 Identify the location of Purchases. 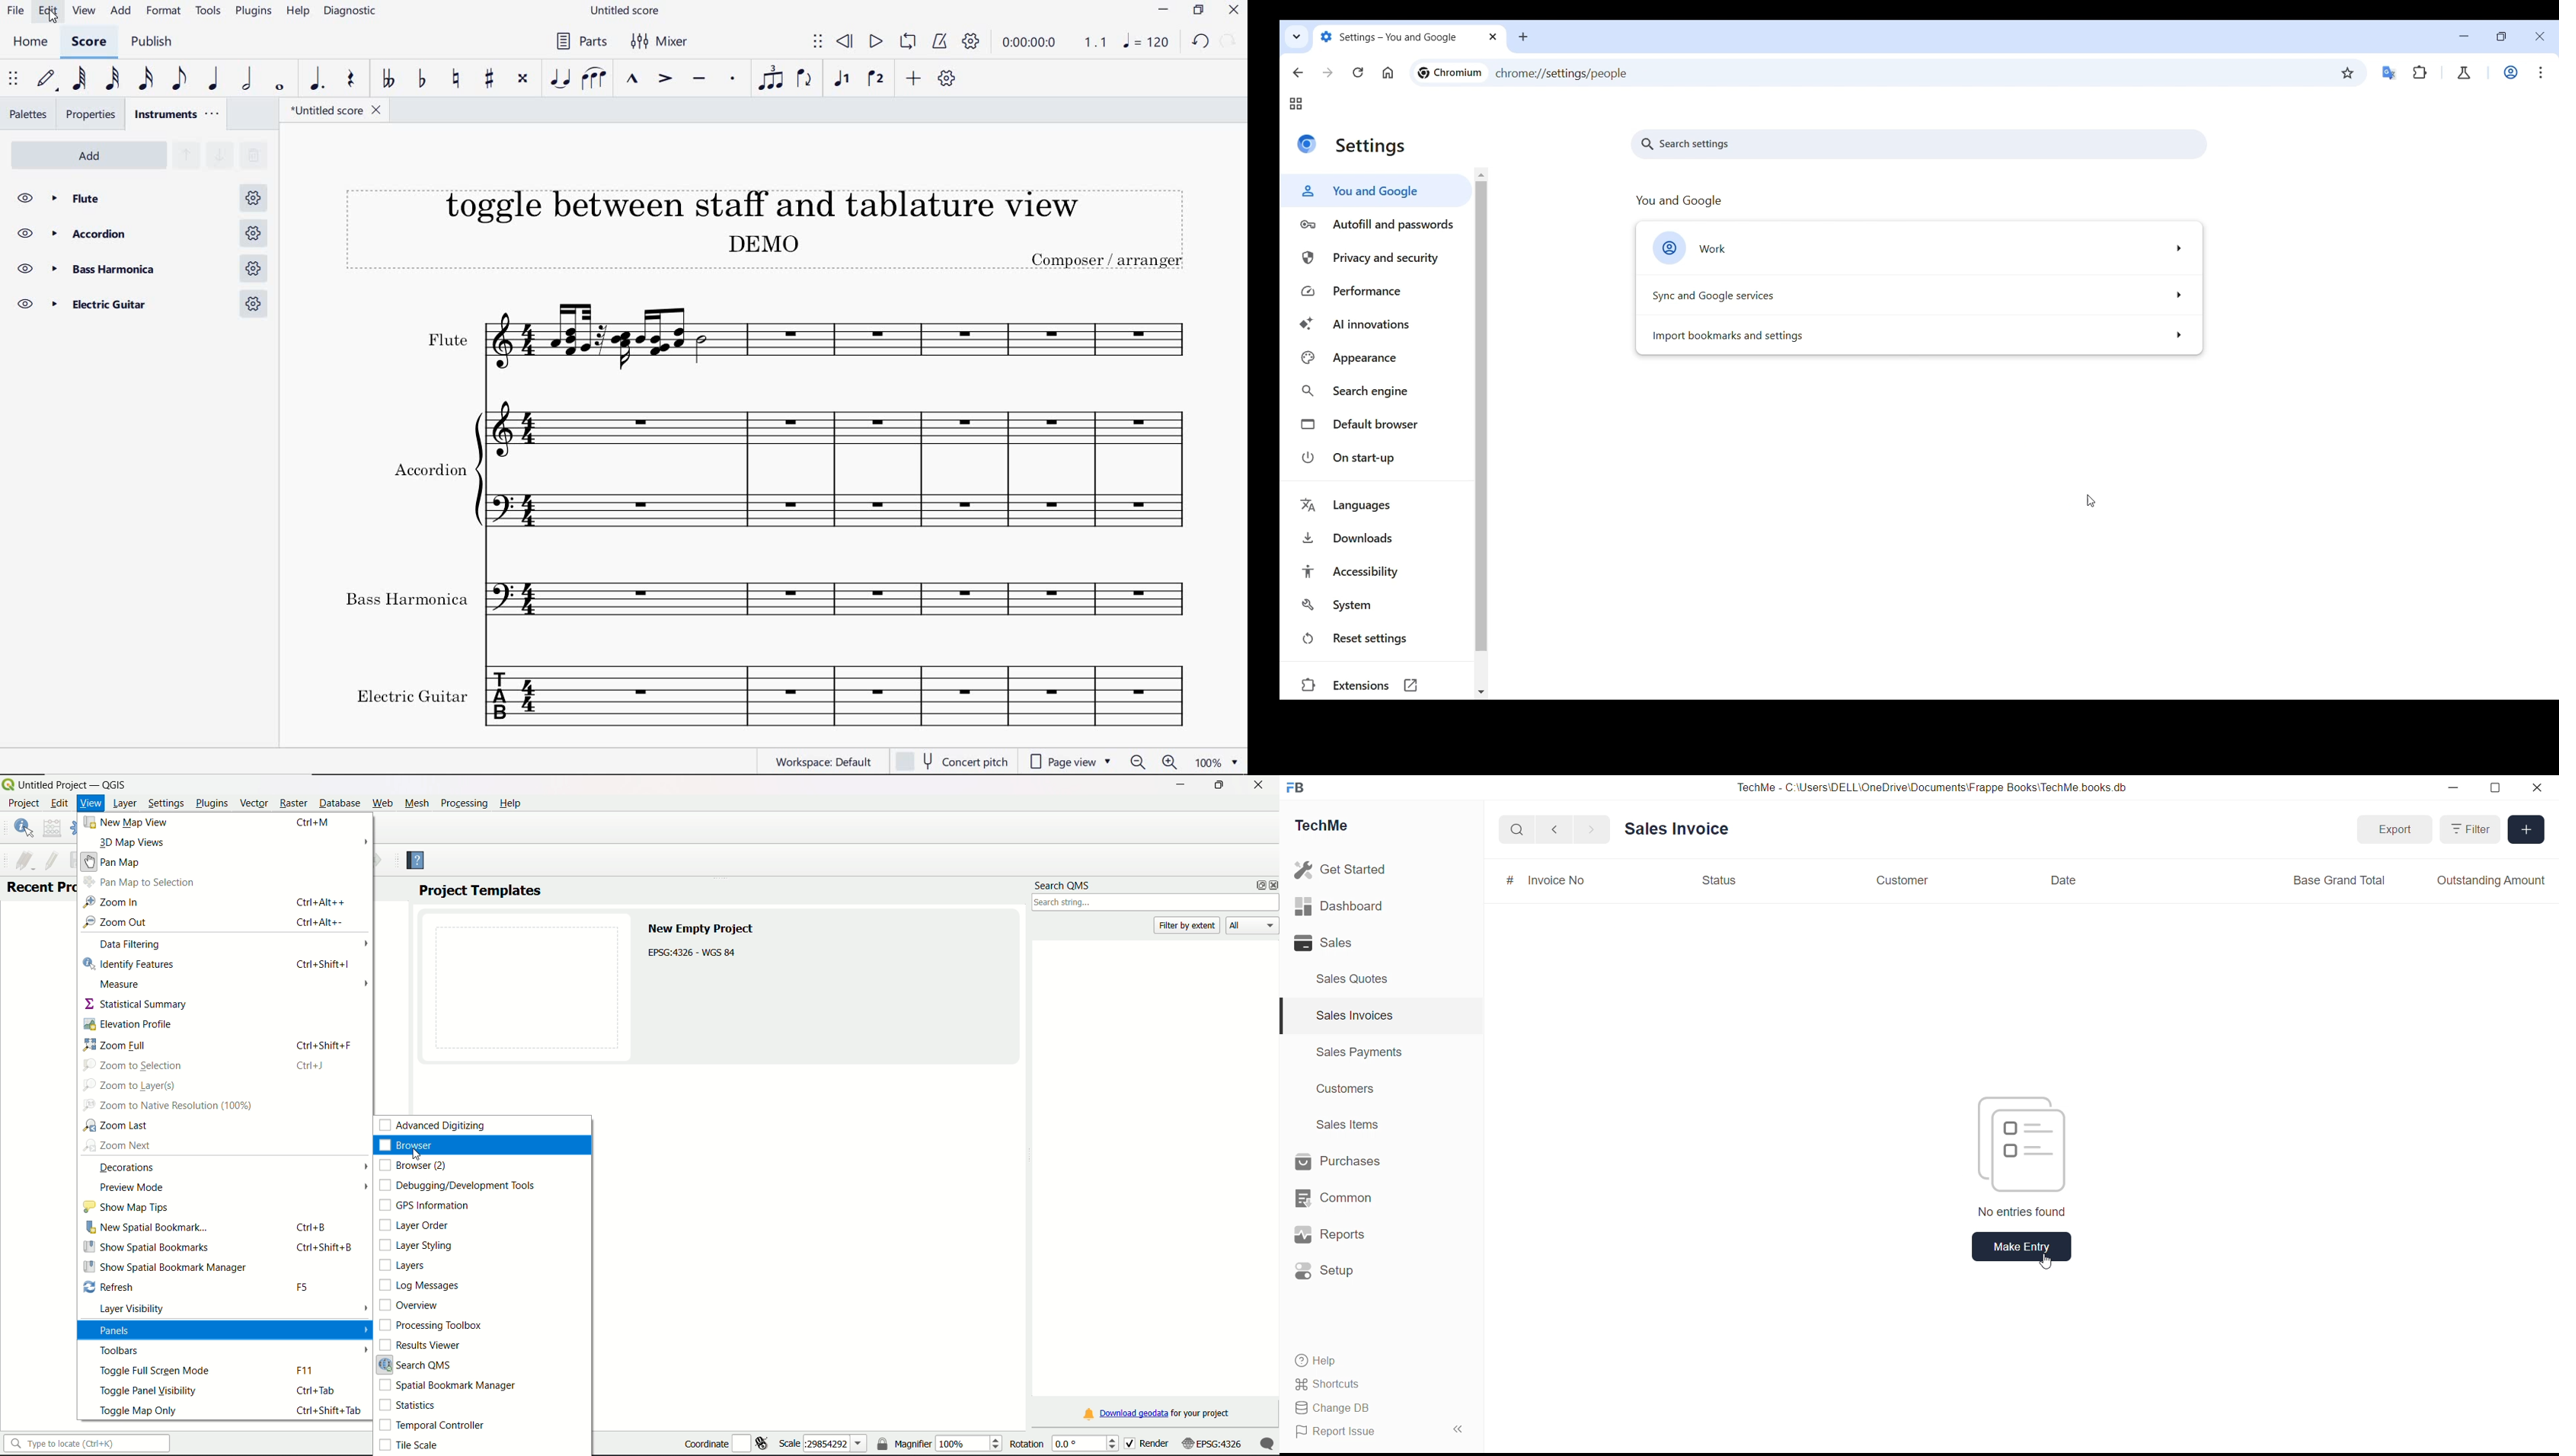
(1337, 1161).